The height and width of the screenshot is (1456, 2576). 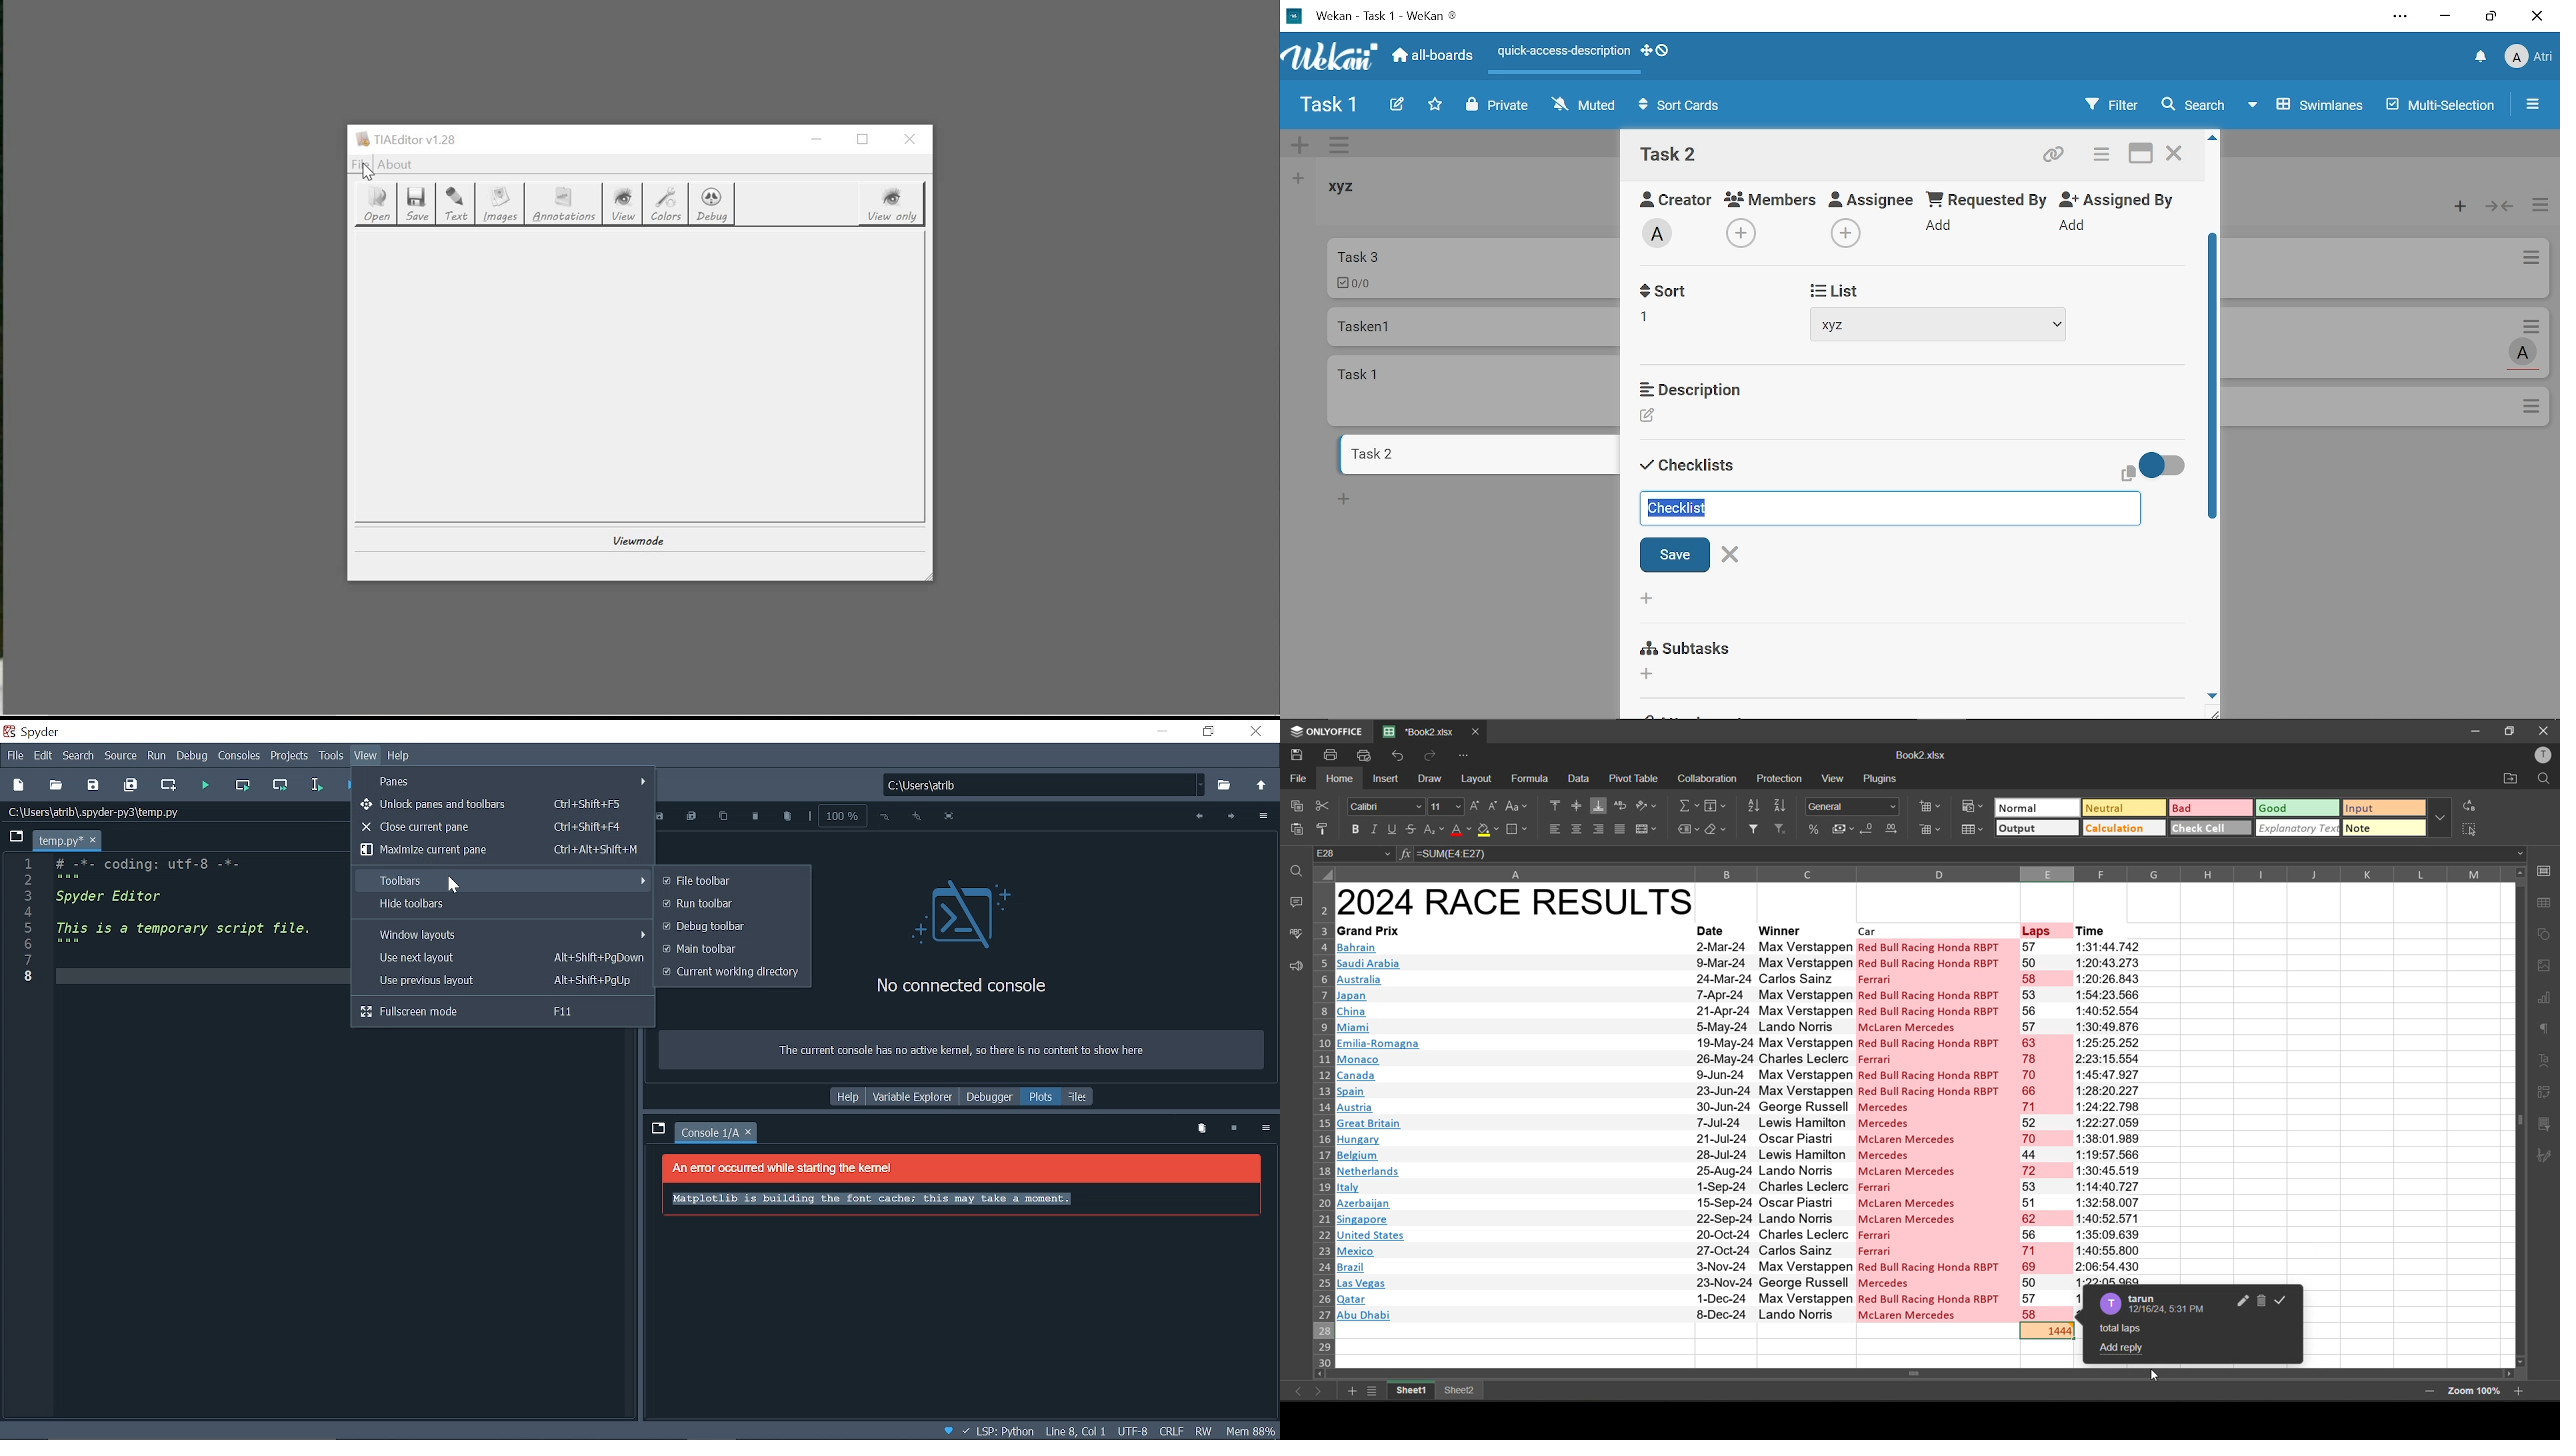 What do you see at coordinates (1648, 600) in the screenshot?
I see `Add` at bounding box center [1648, 600].